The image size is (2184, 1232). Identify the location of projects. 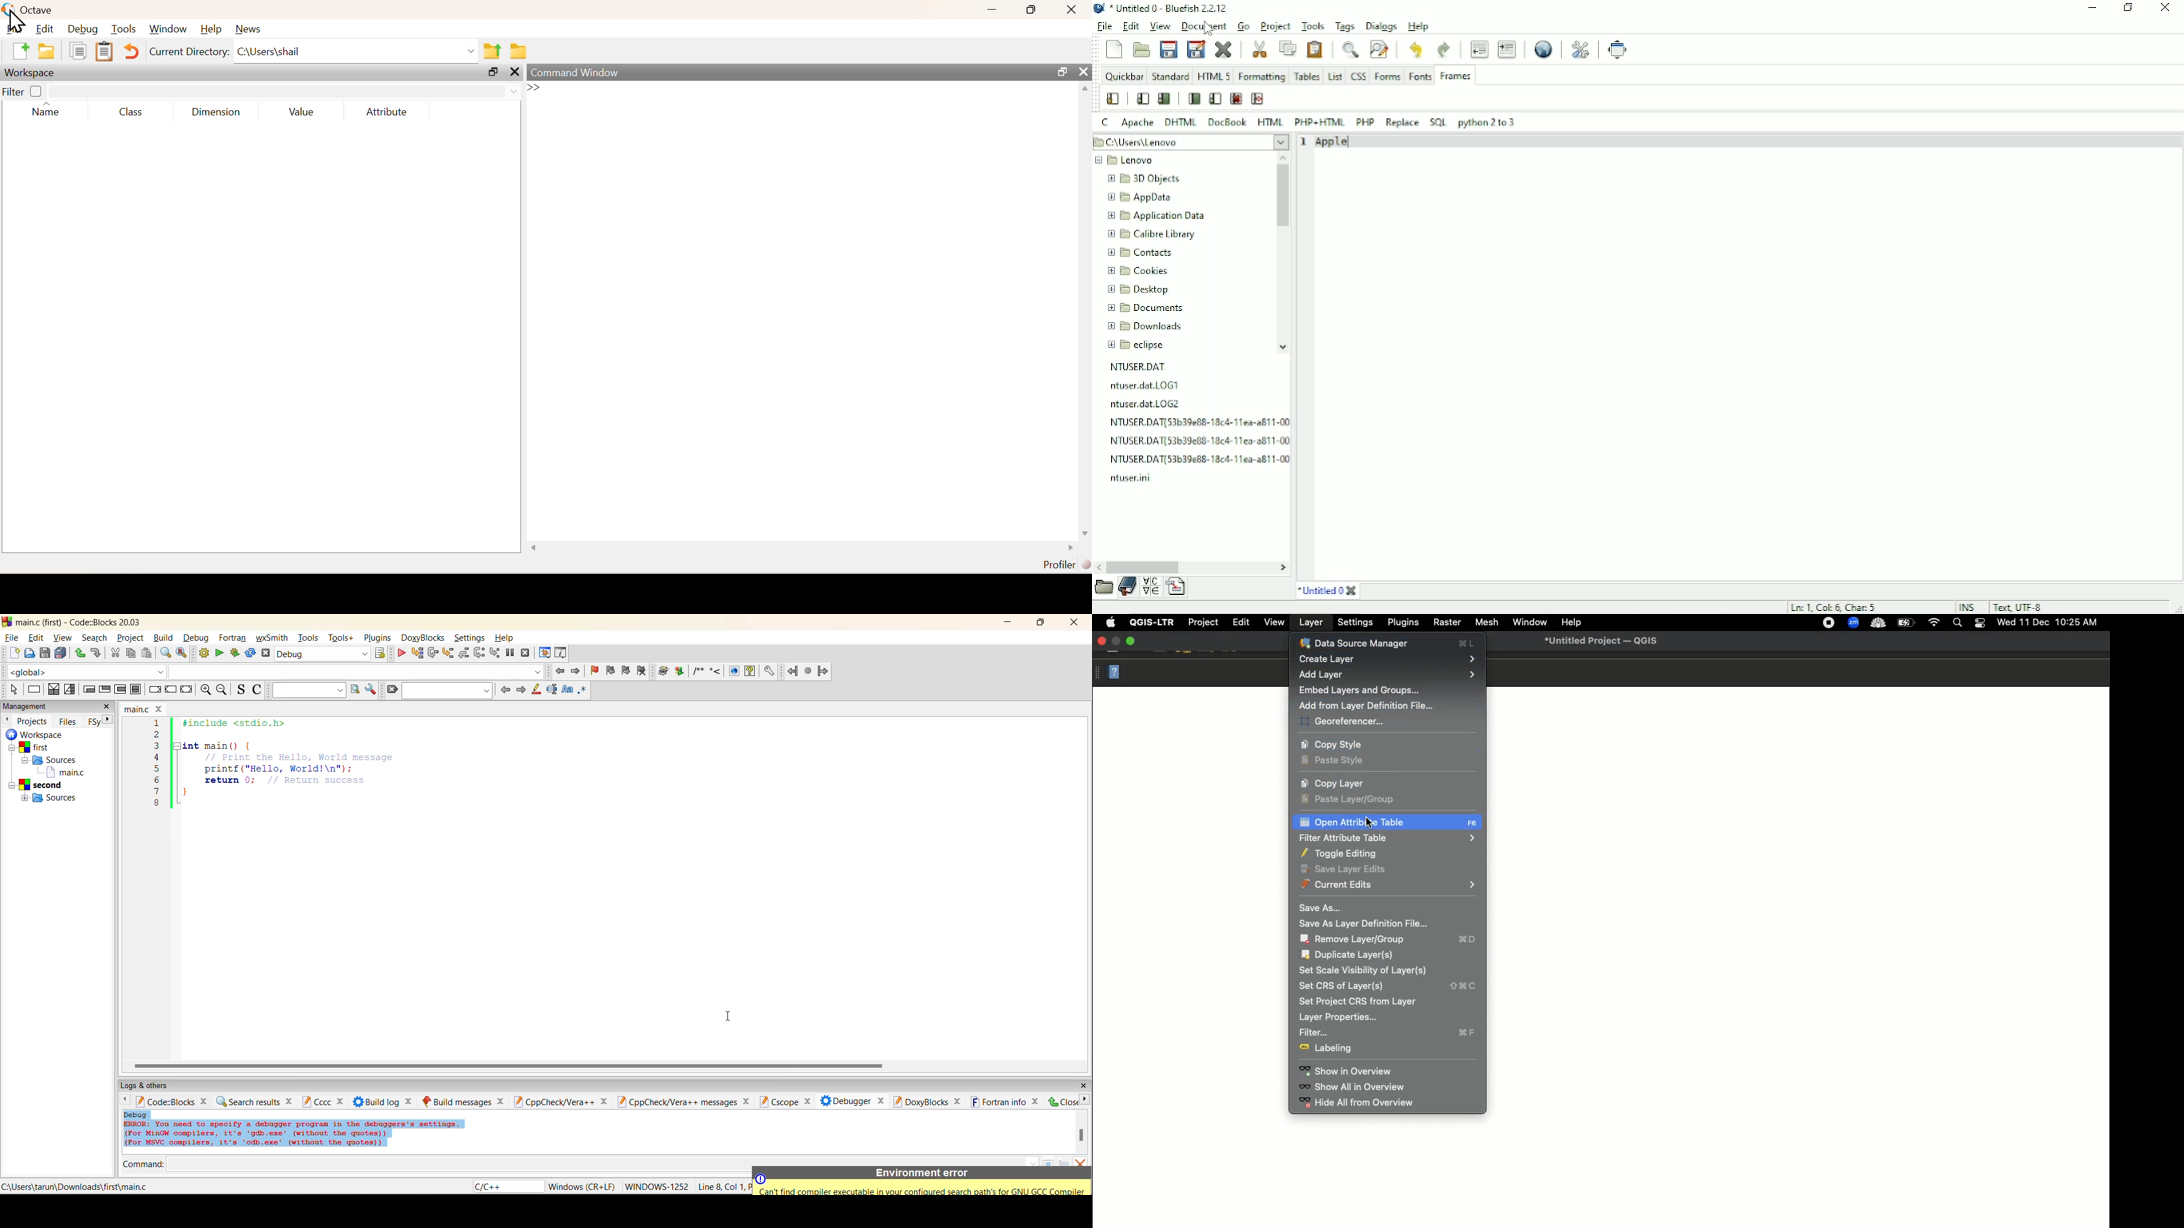
(33, 721).